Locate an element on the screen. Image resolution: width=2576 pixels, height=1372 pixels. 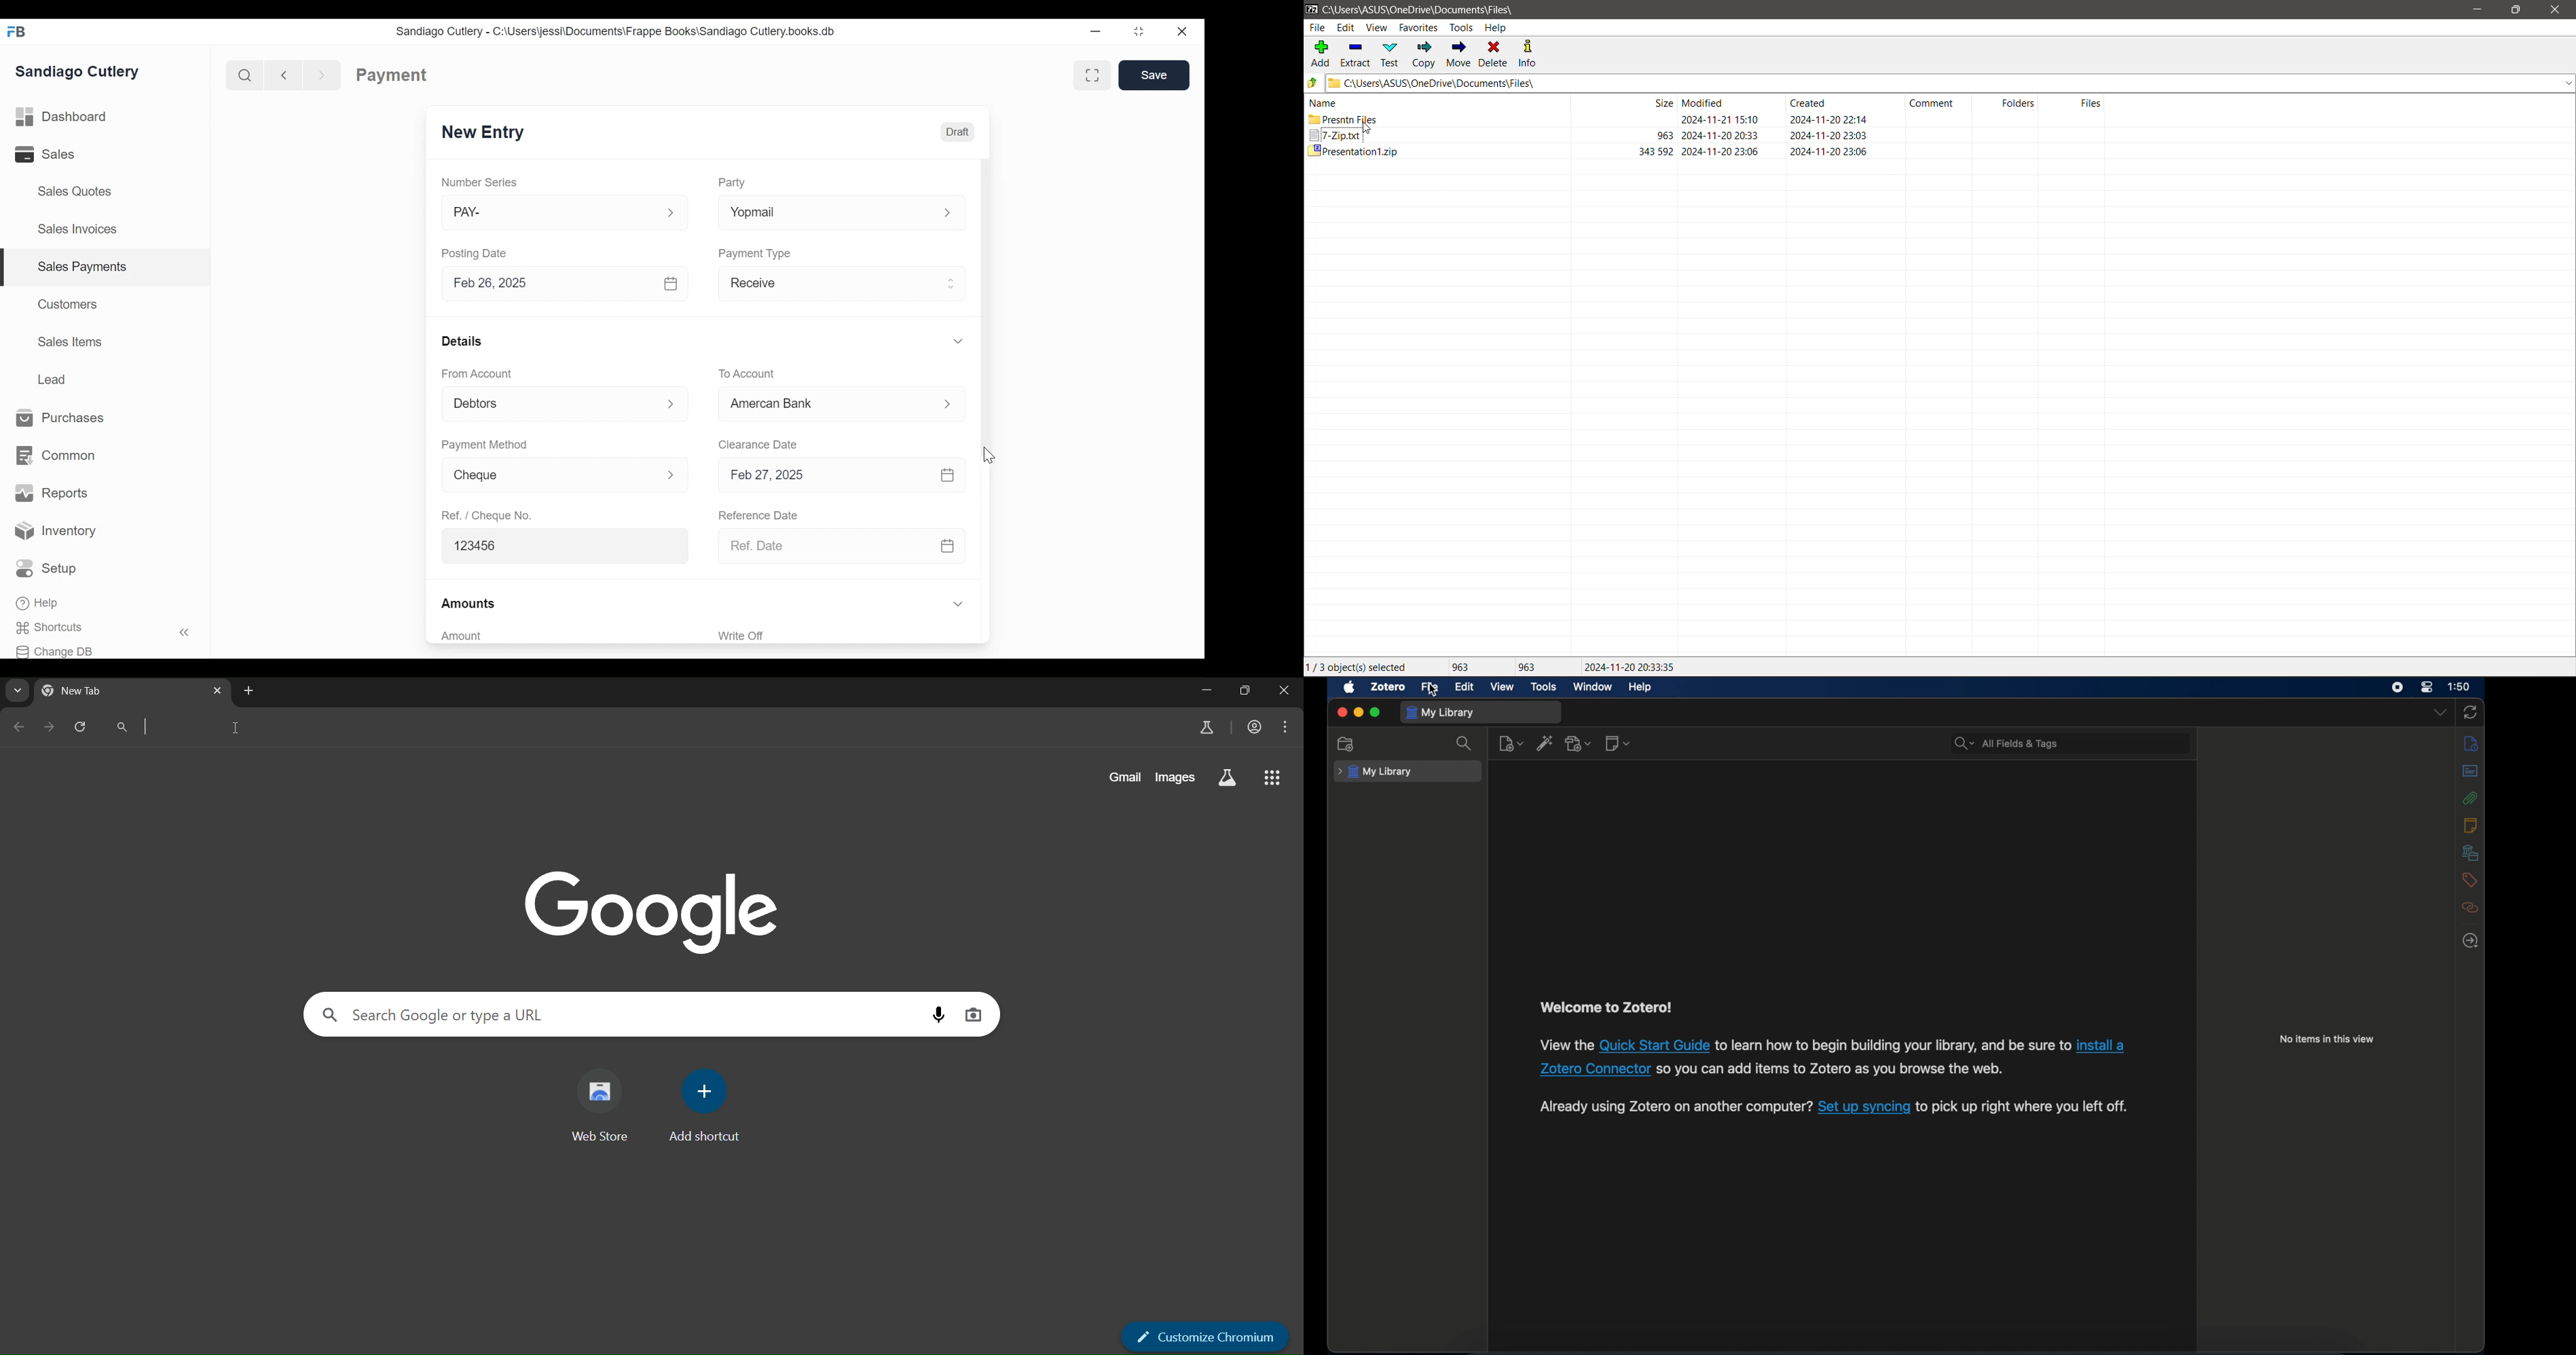
Receive is located at coordinates (825, 285).